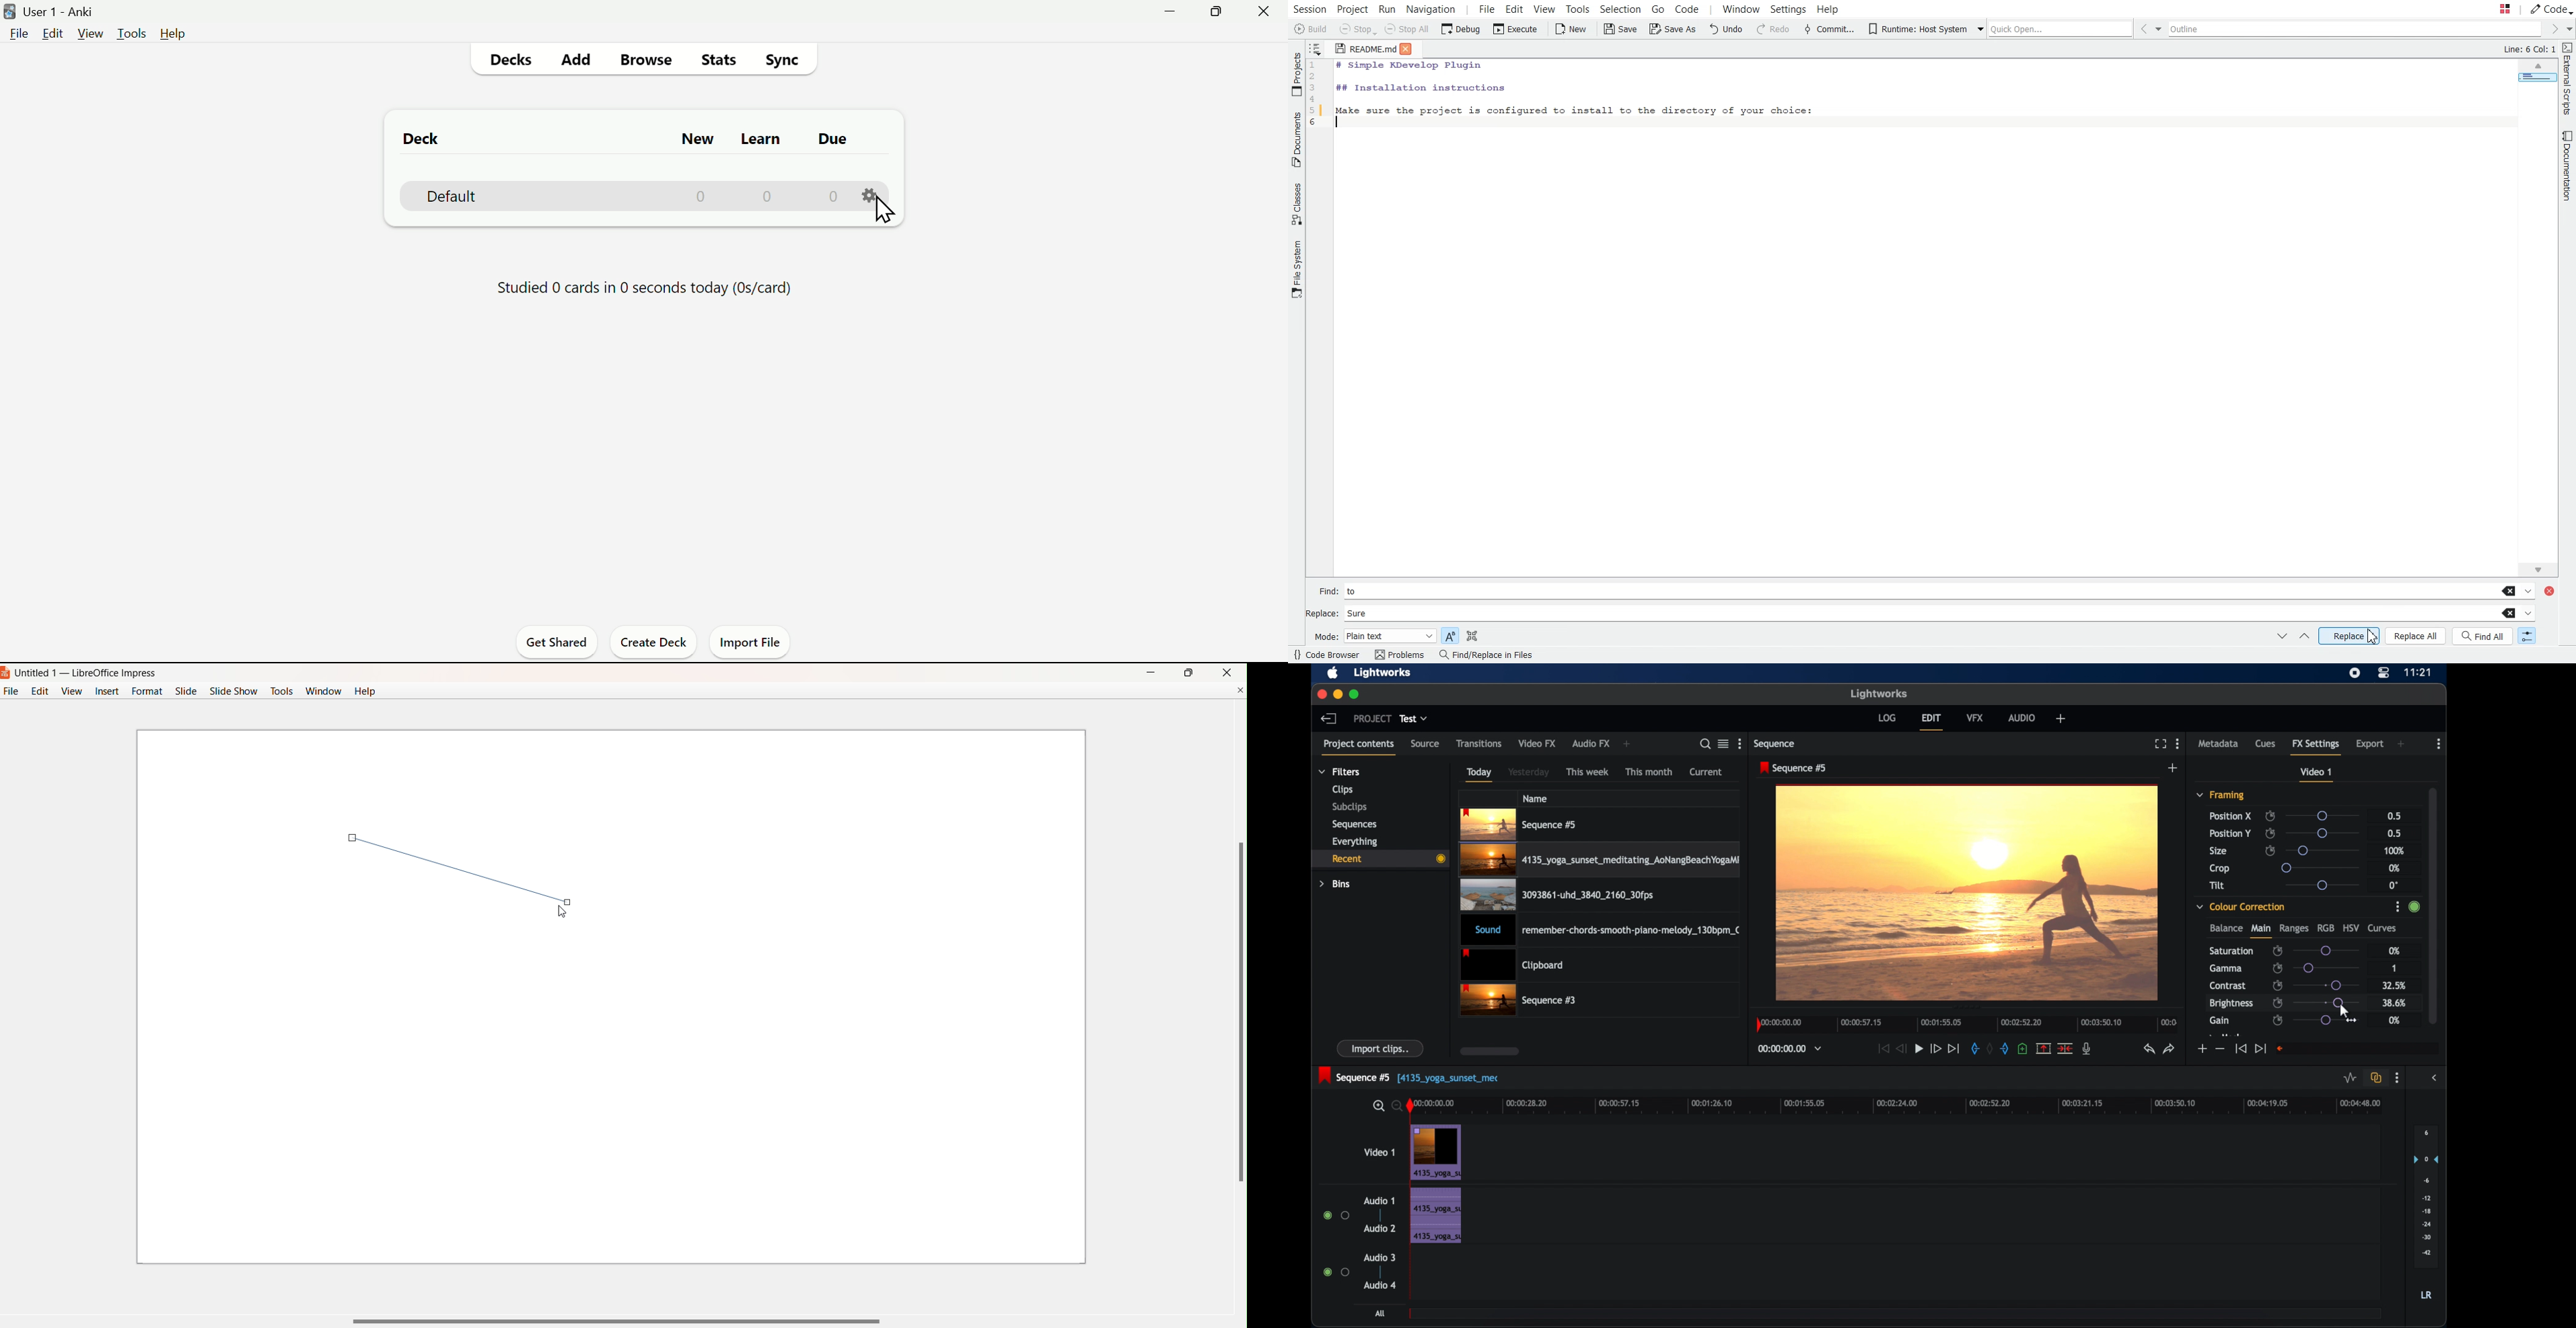  What do you see at coordinates (779, 60) in the screenshot?
I see `Sync` at bounding box center [779, 60].